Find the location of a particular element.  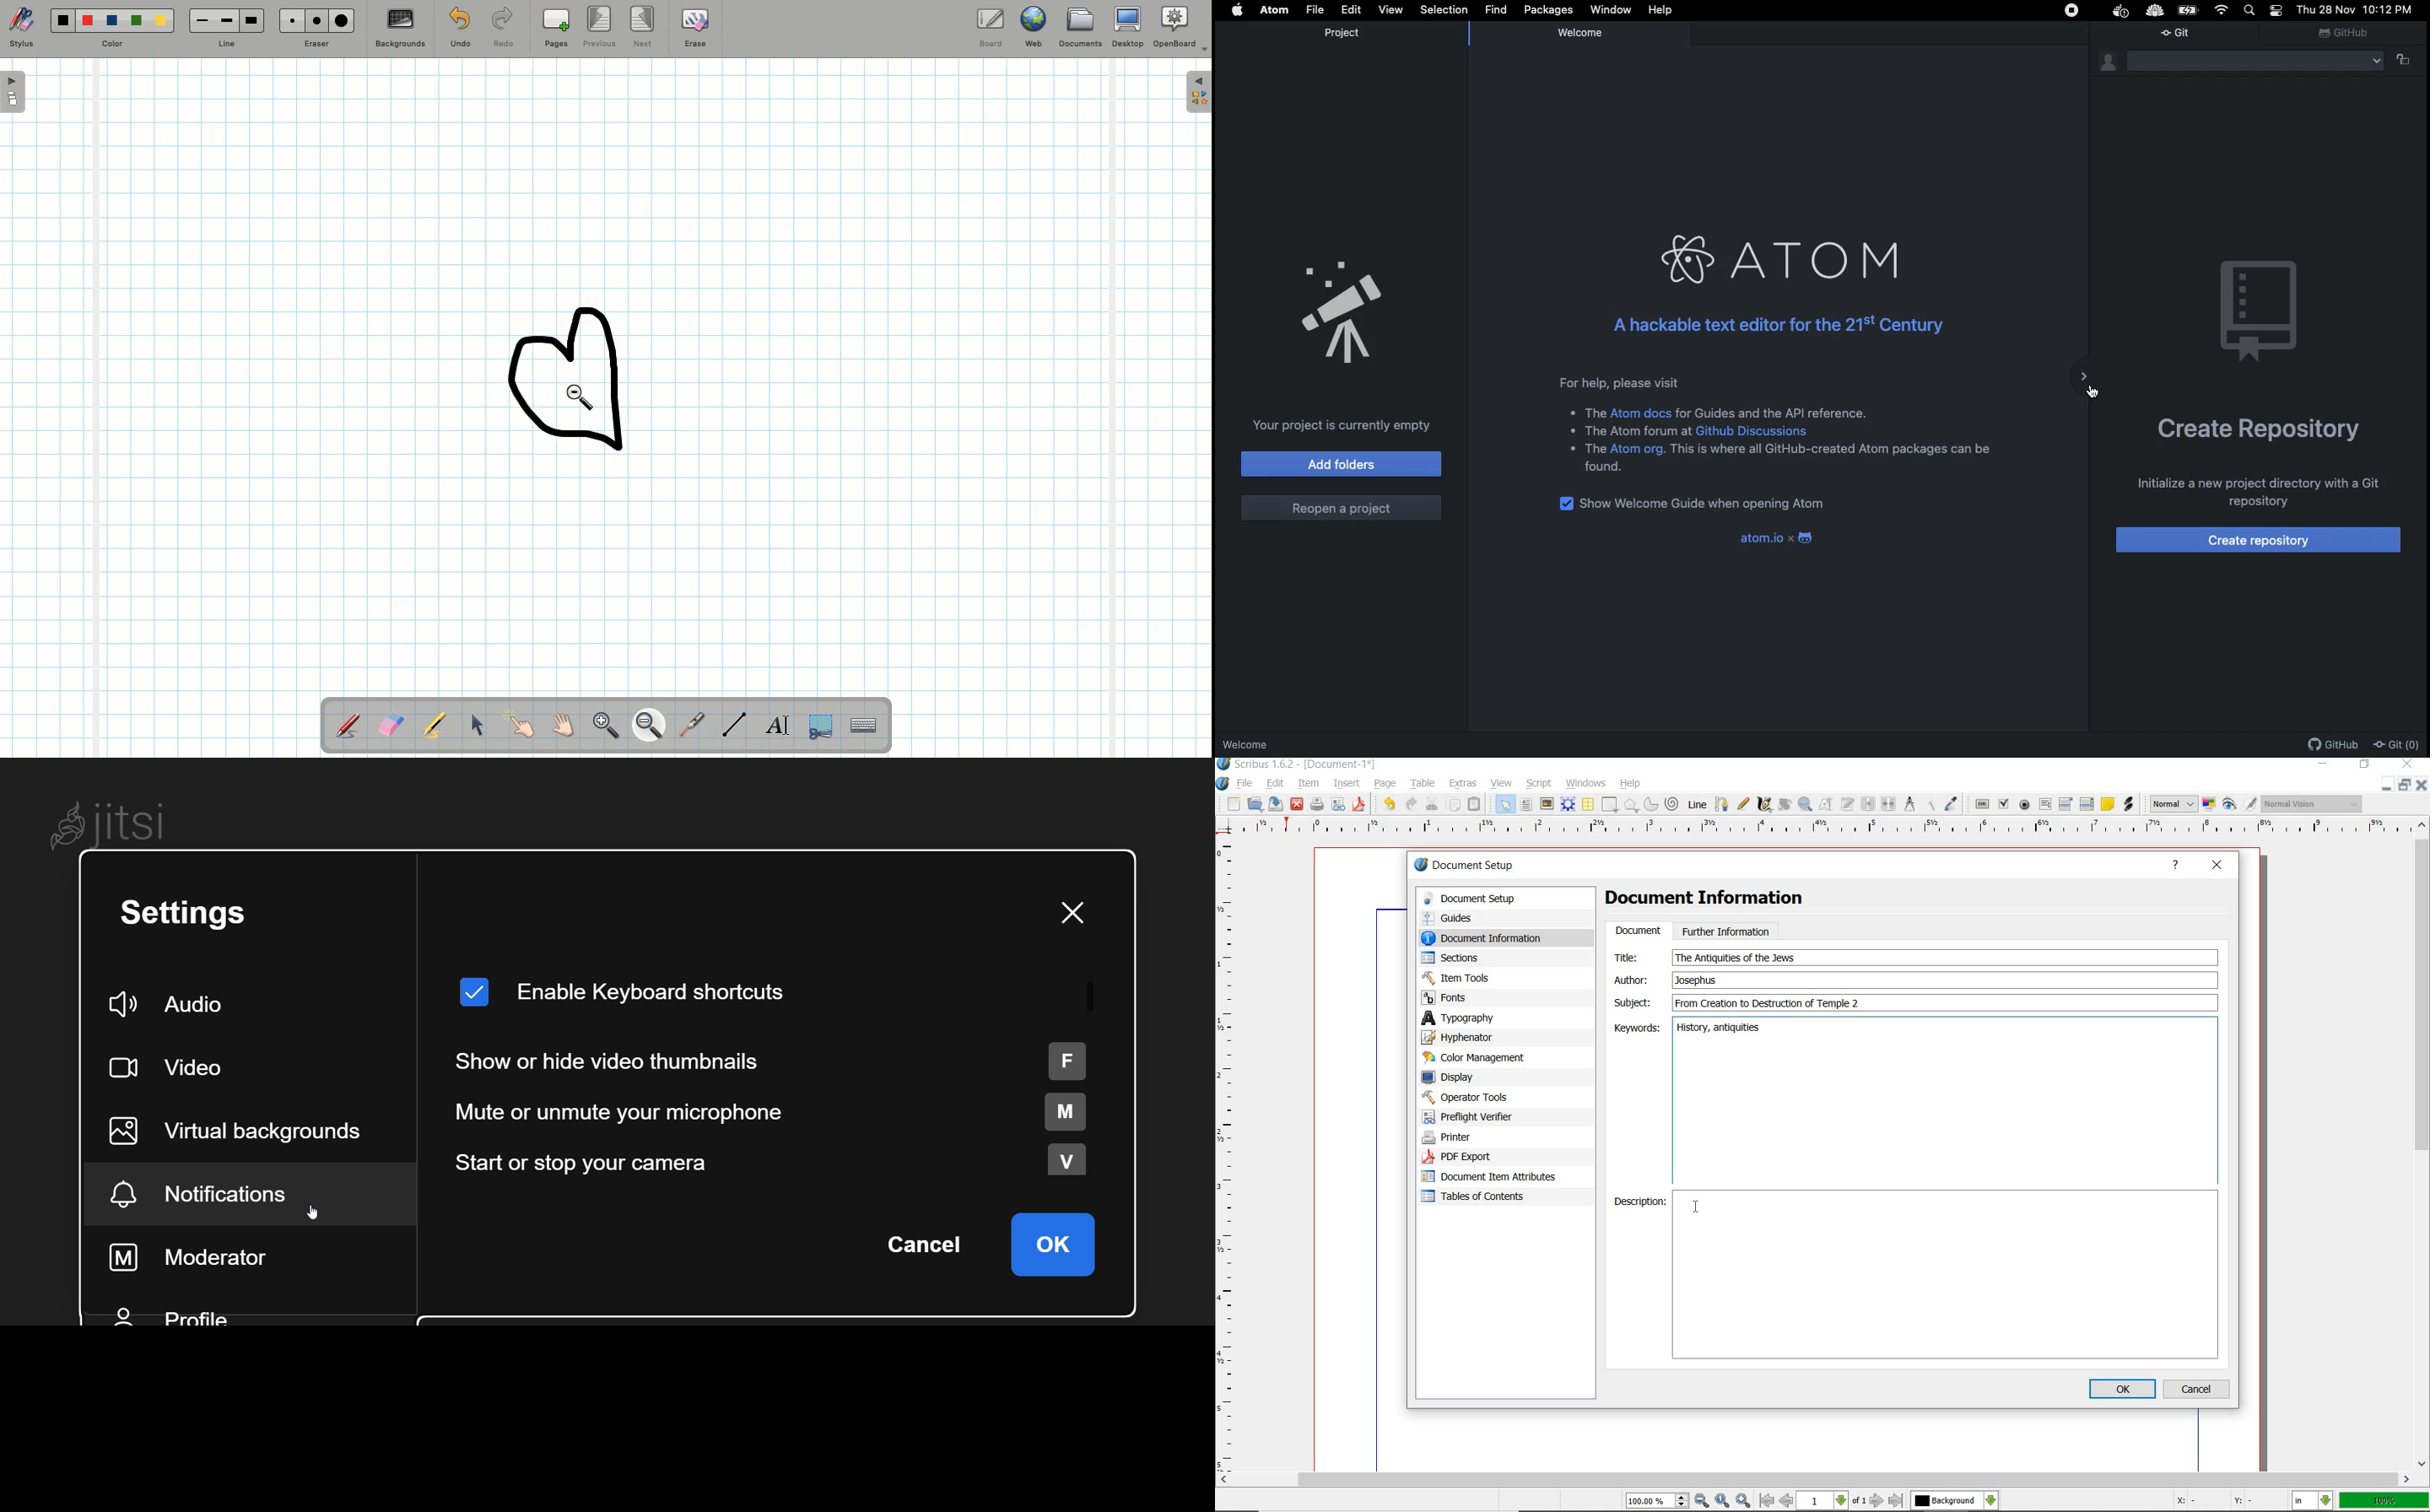

arc is located at coordinates (1651, 804).